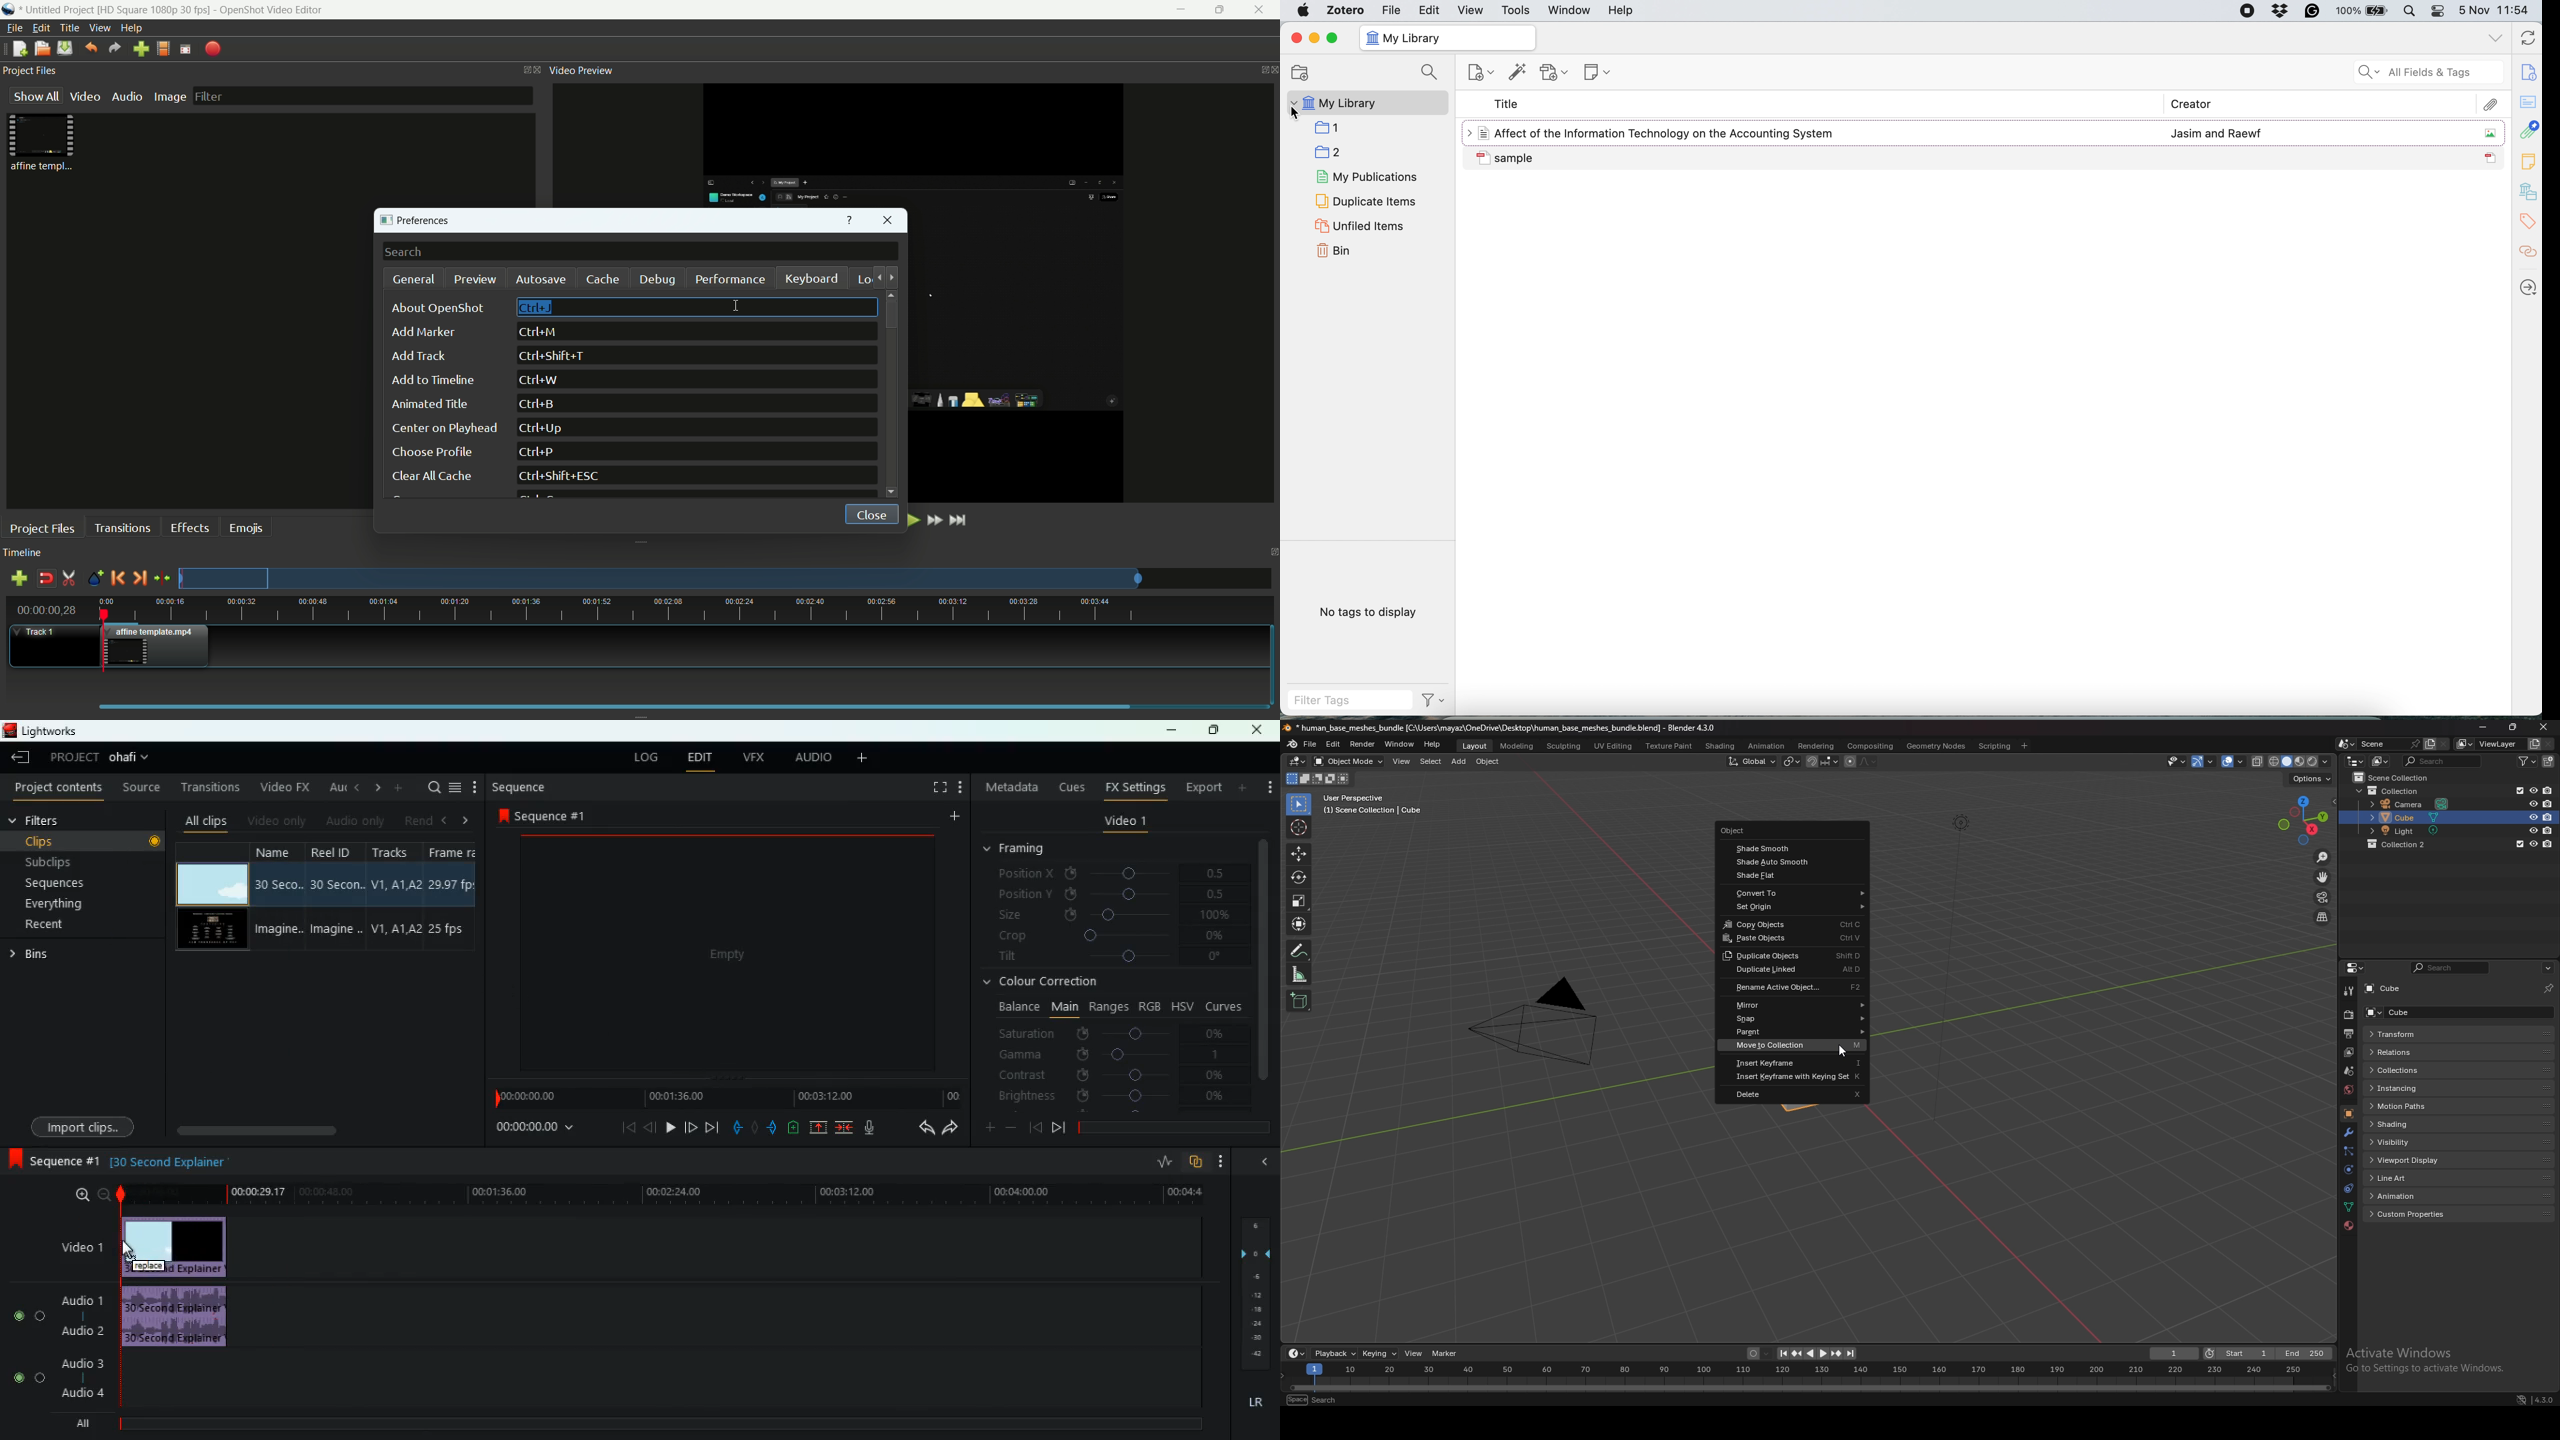 This screenshot has width=2576, height=1456. What do you see at coordinates (443, 428) in the screenshot?
I see `center on playhead` at bounding box center [443, 428].